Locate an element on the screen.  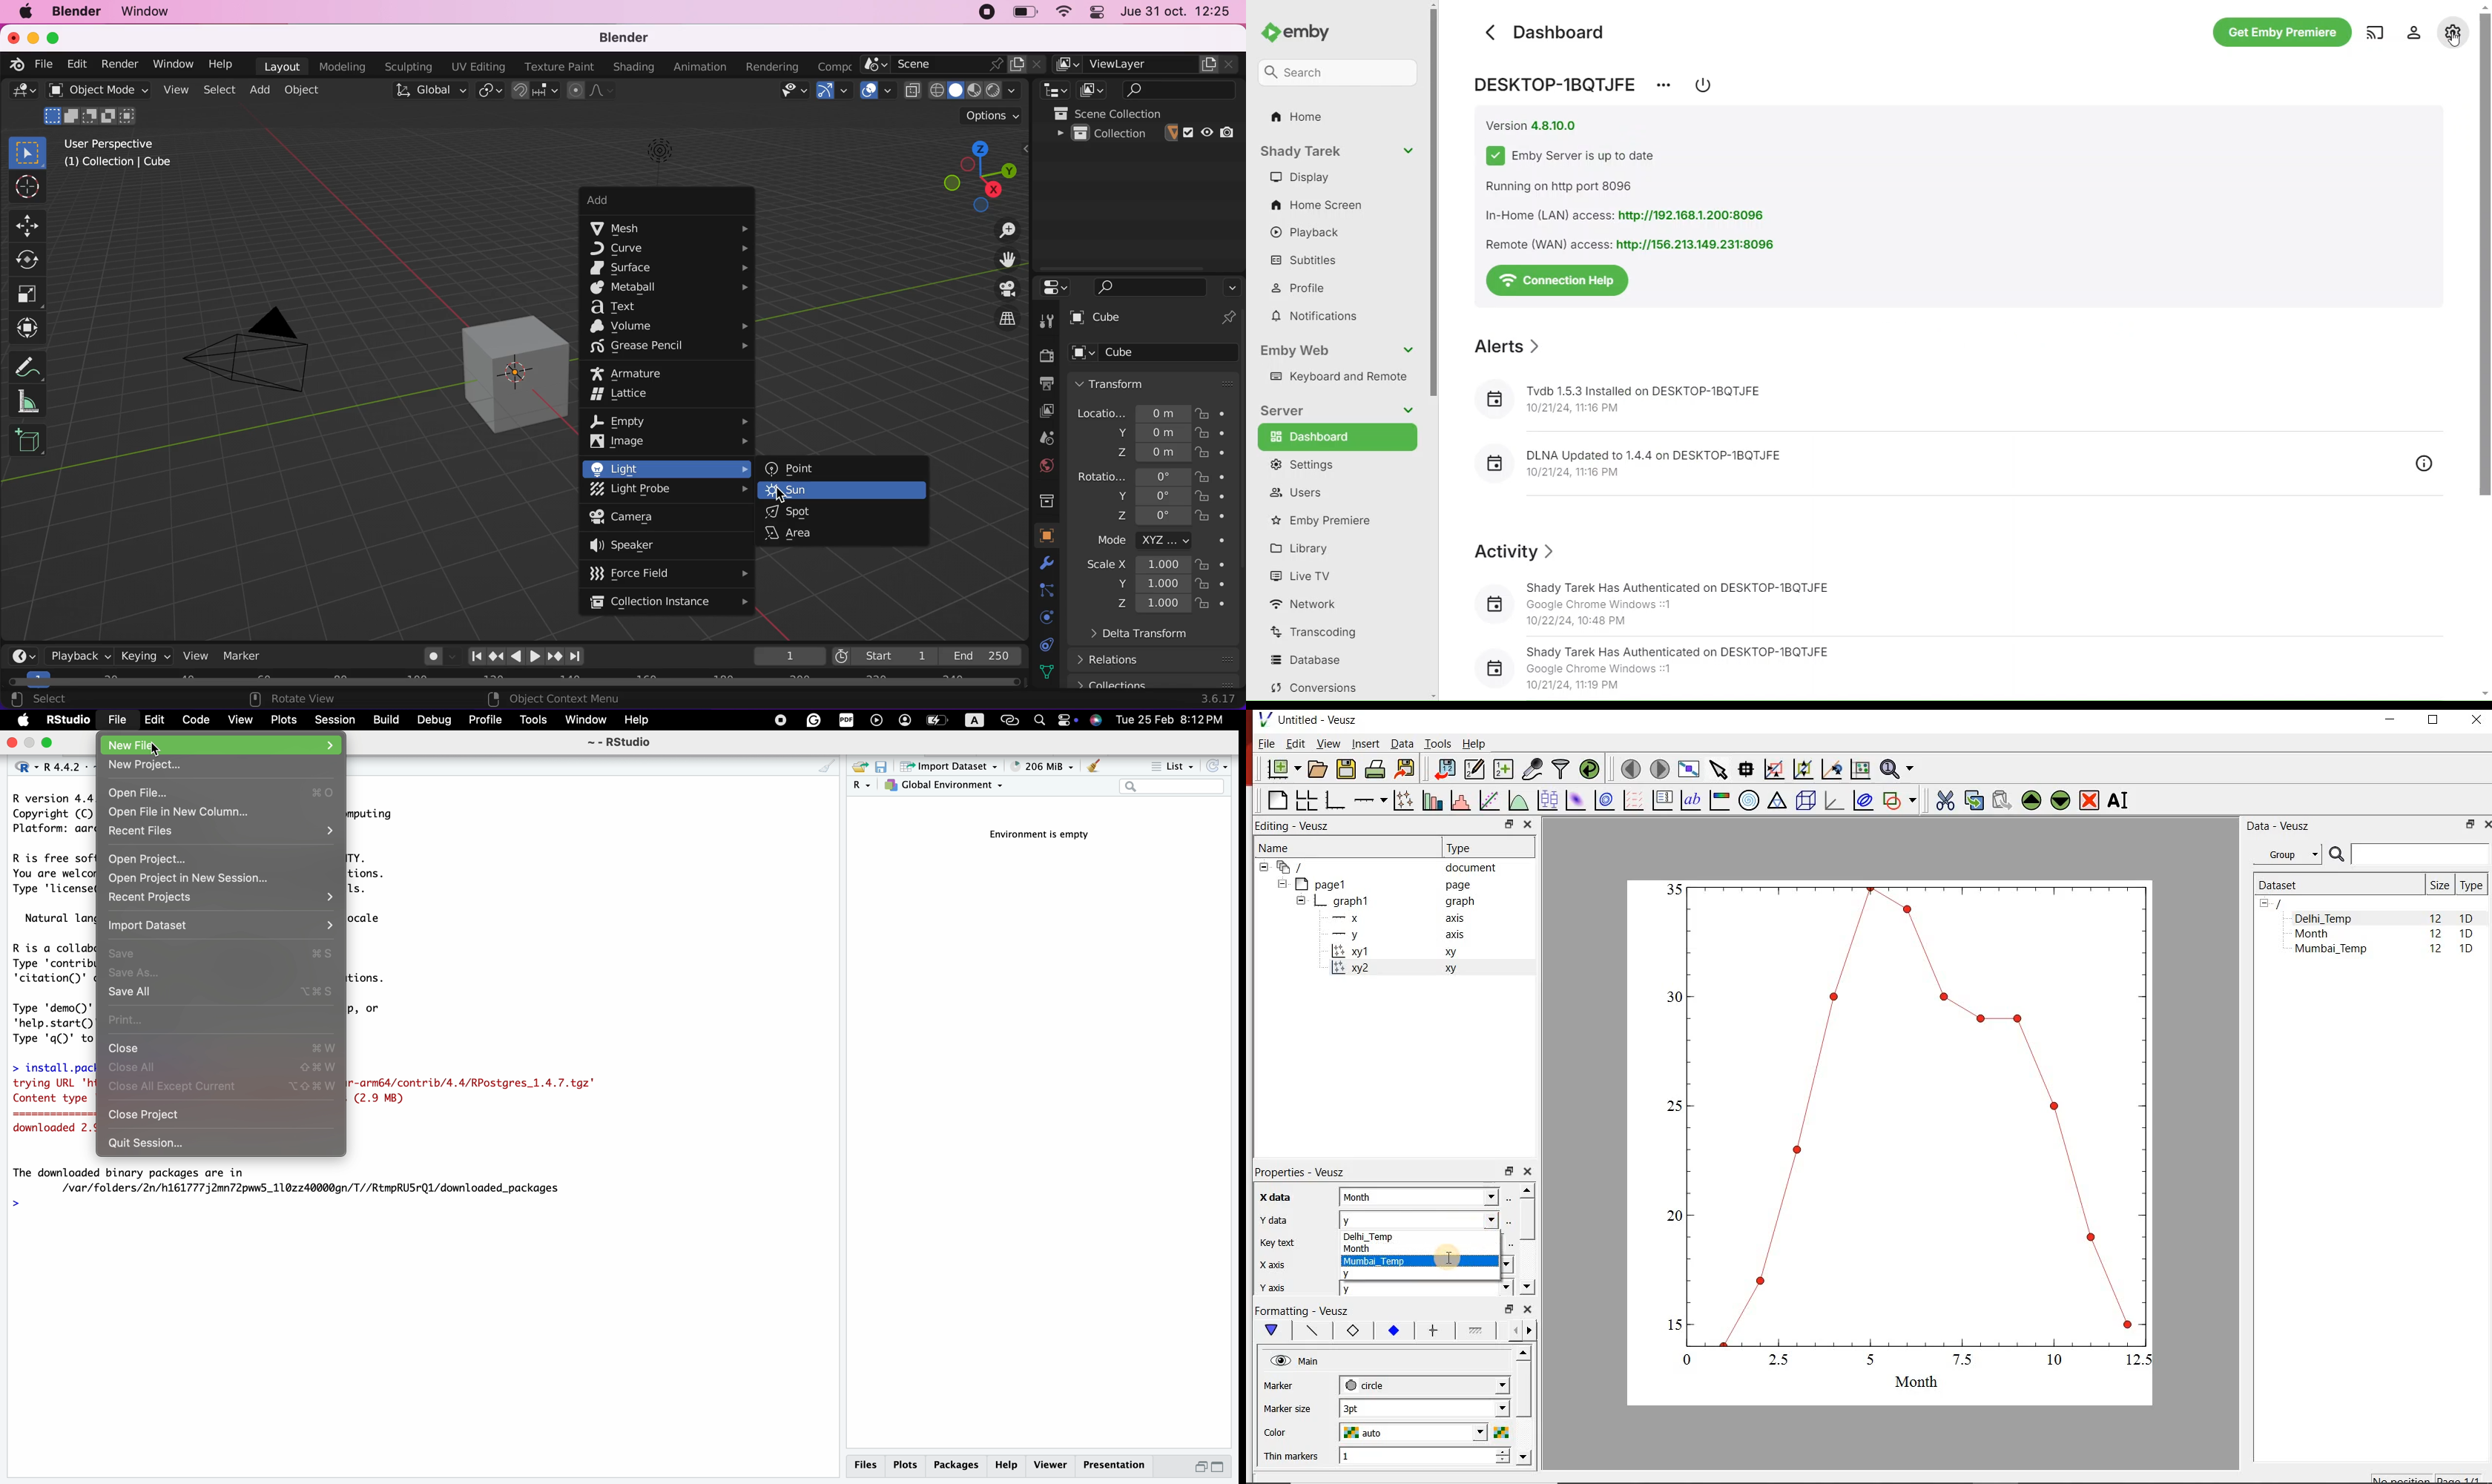
file is located at coordinates (117, 719).